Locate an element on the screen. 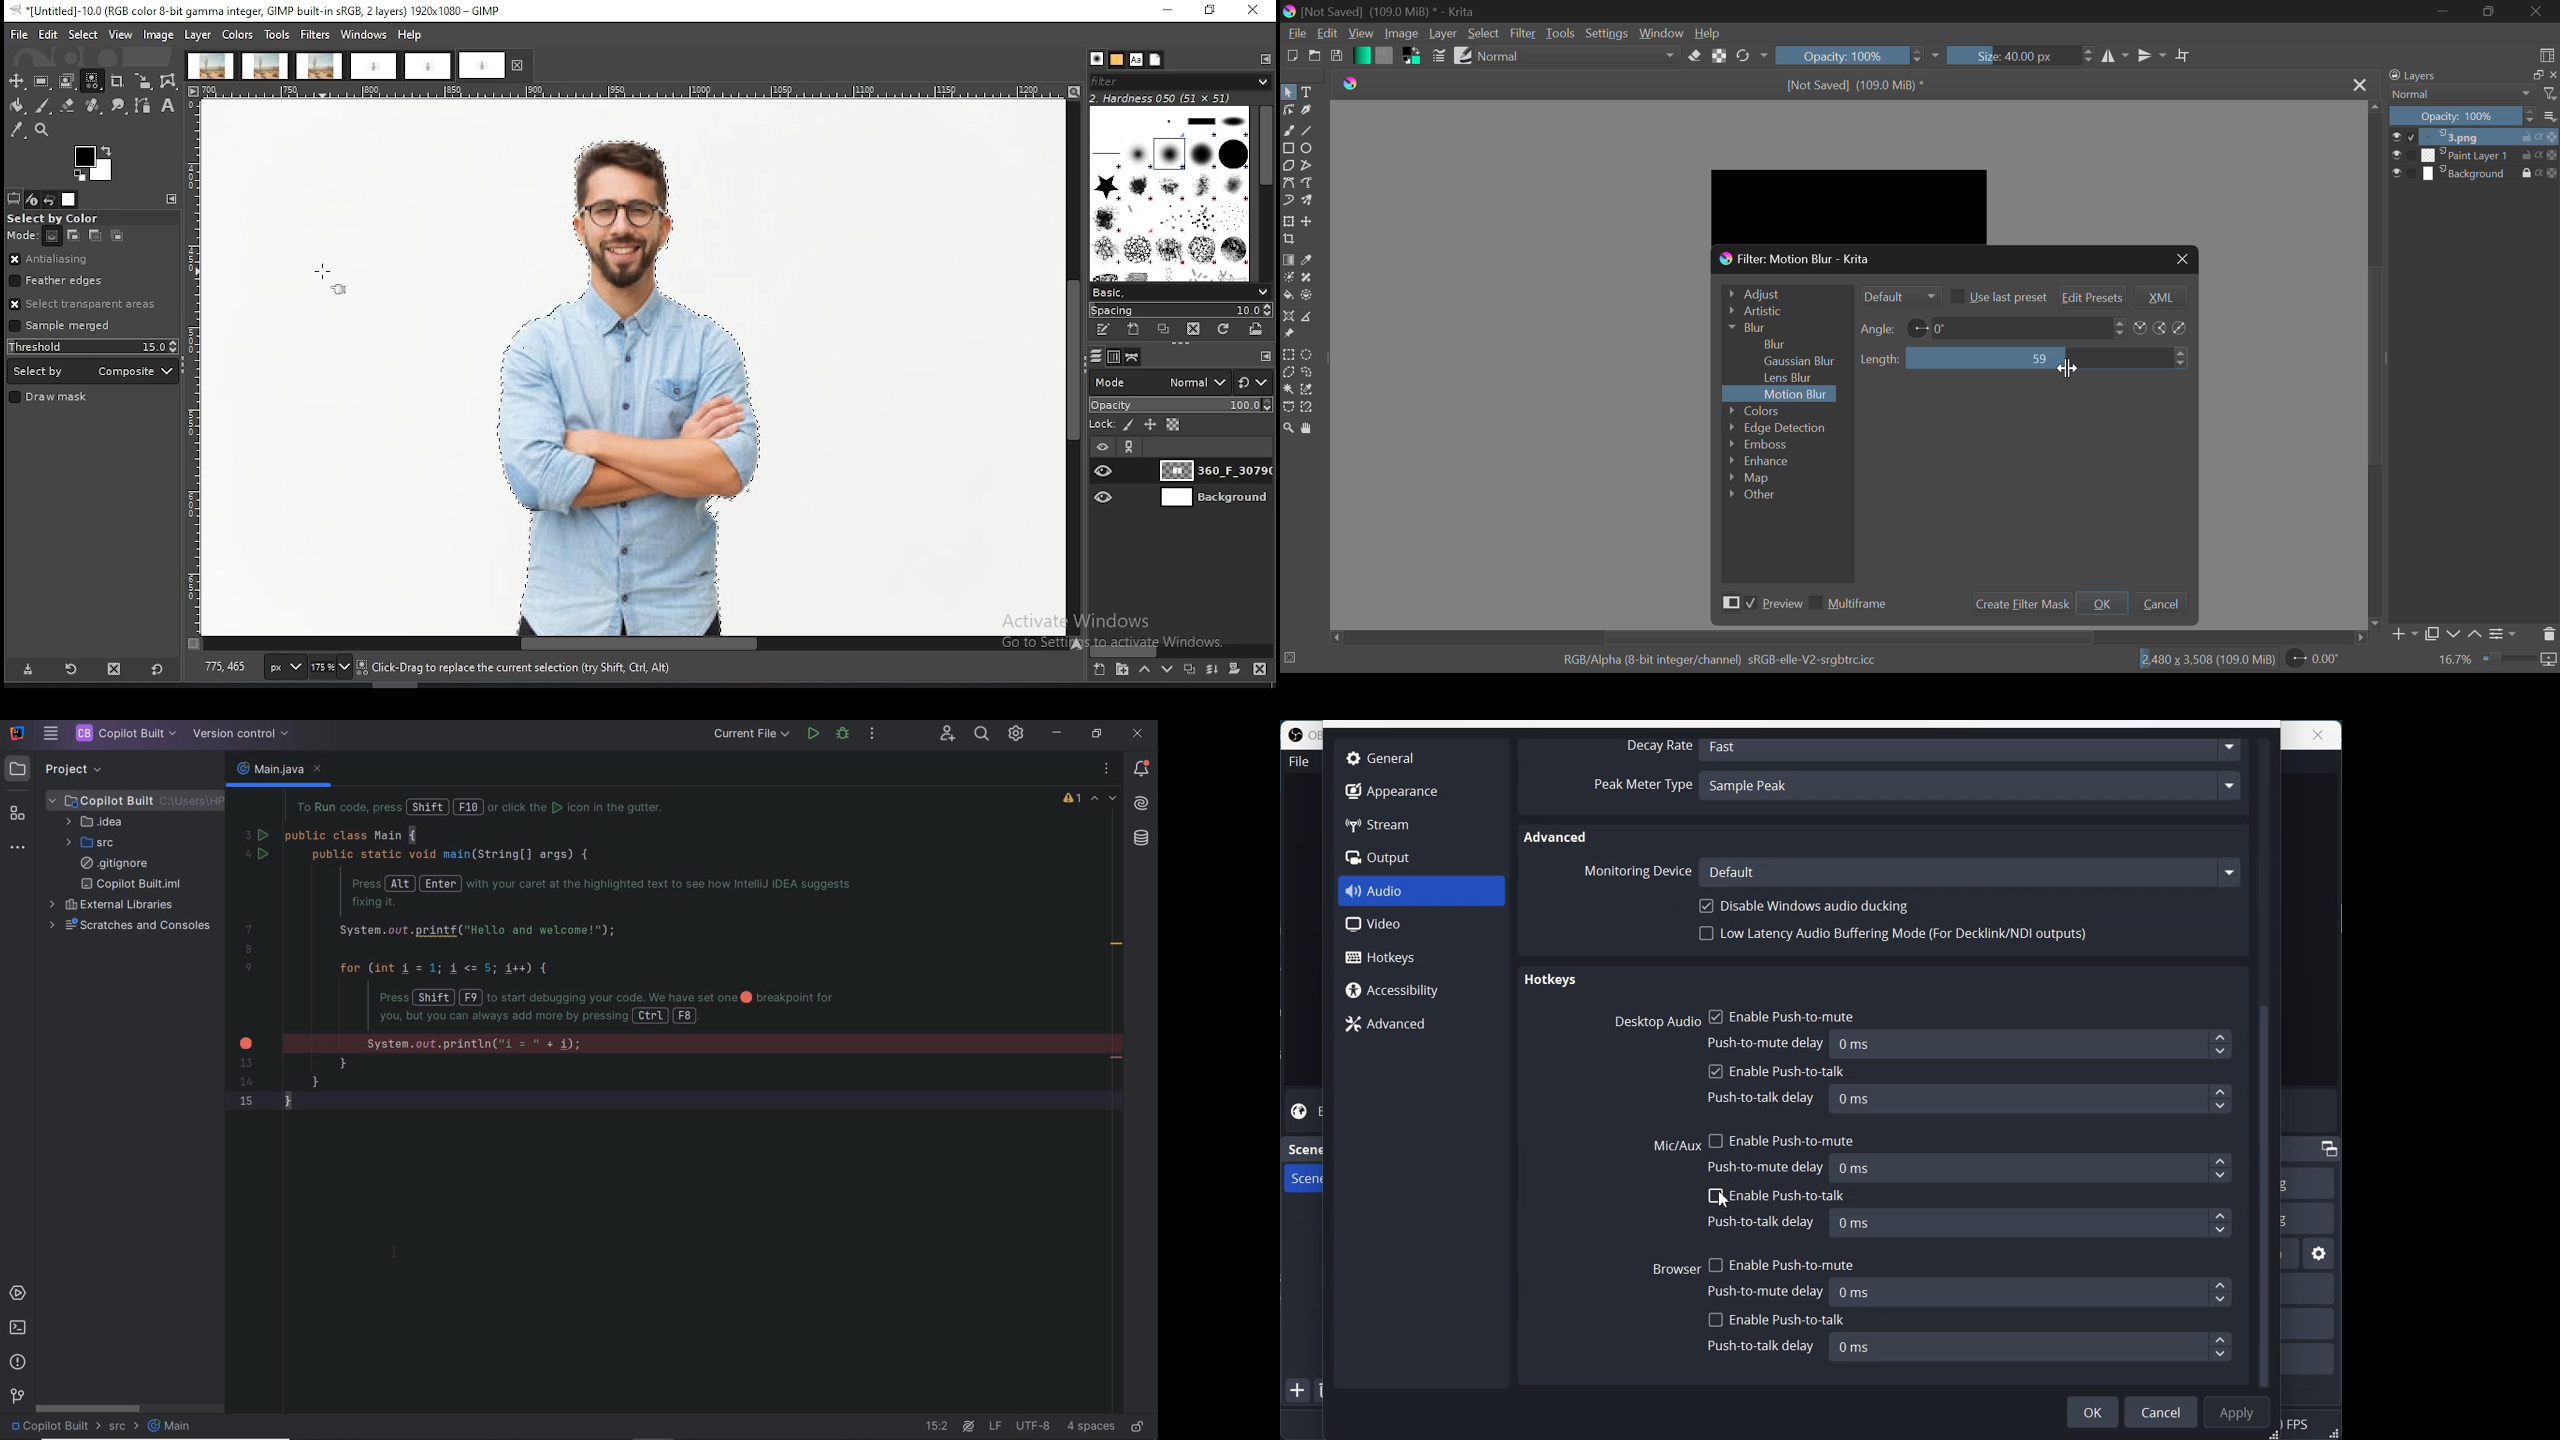 The height and width of the screenshot is (1456, 2576). select by is located at coordinates (93, 371).